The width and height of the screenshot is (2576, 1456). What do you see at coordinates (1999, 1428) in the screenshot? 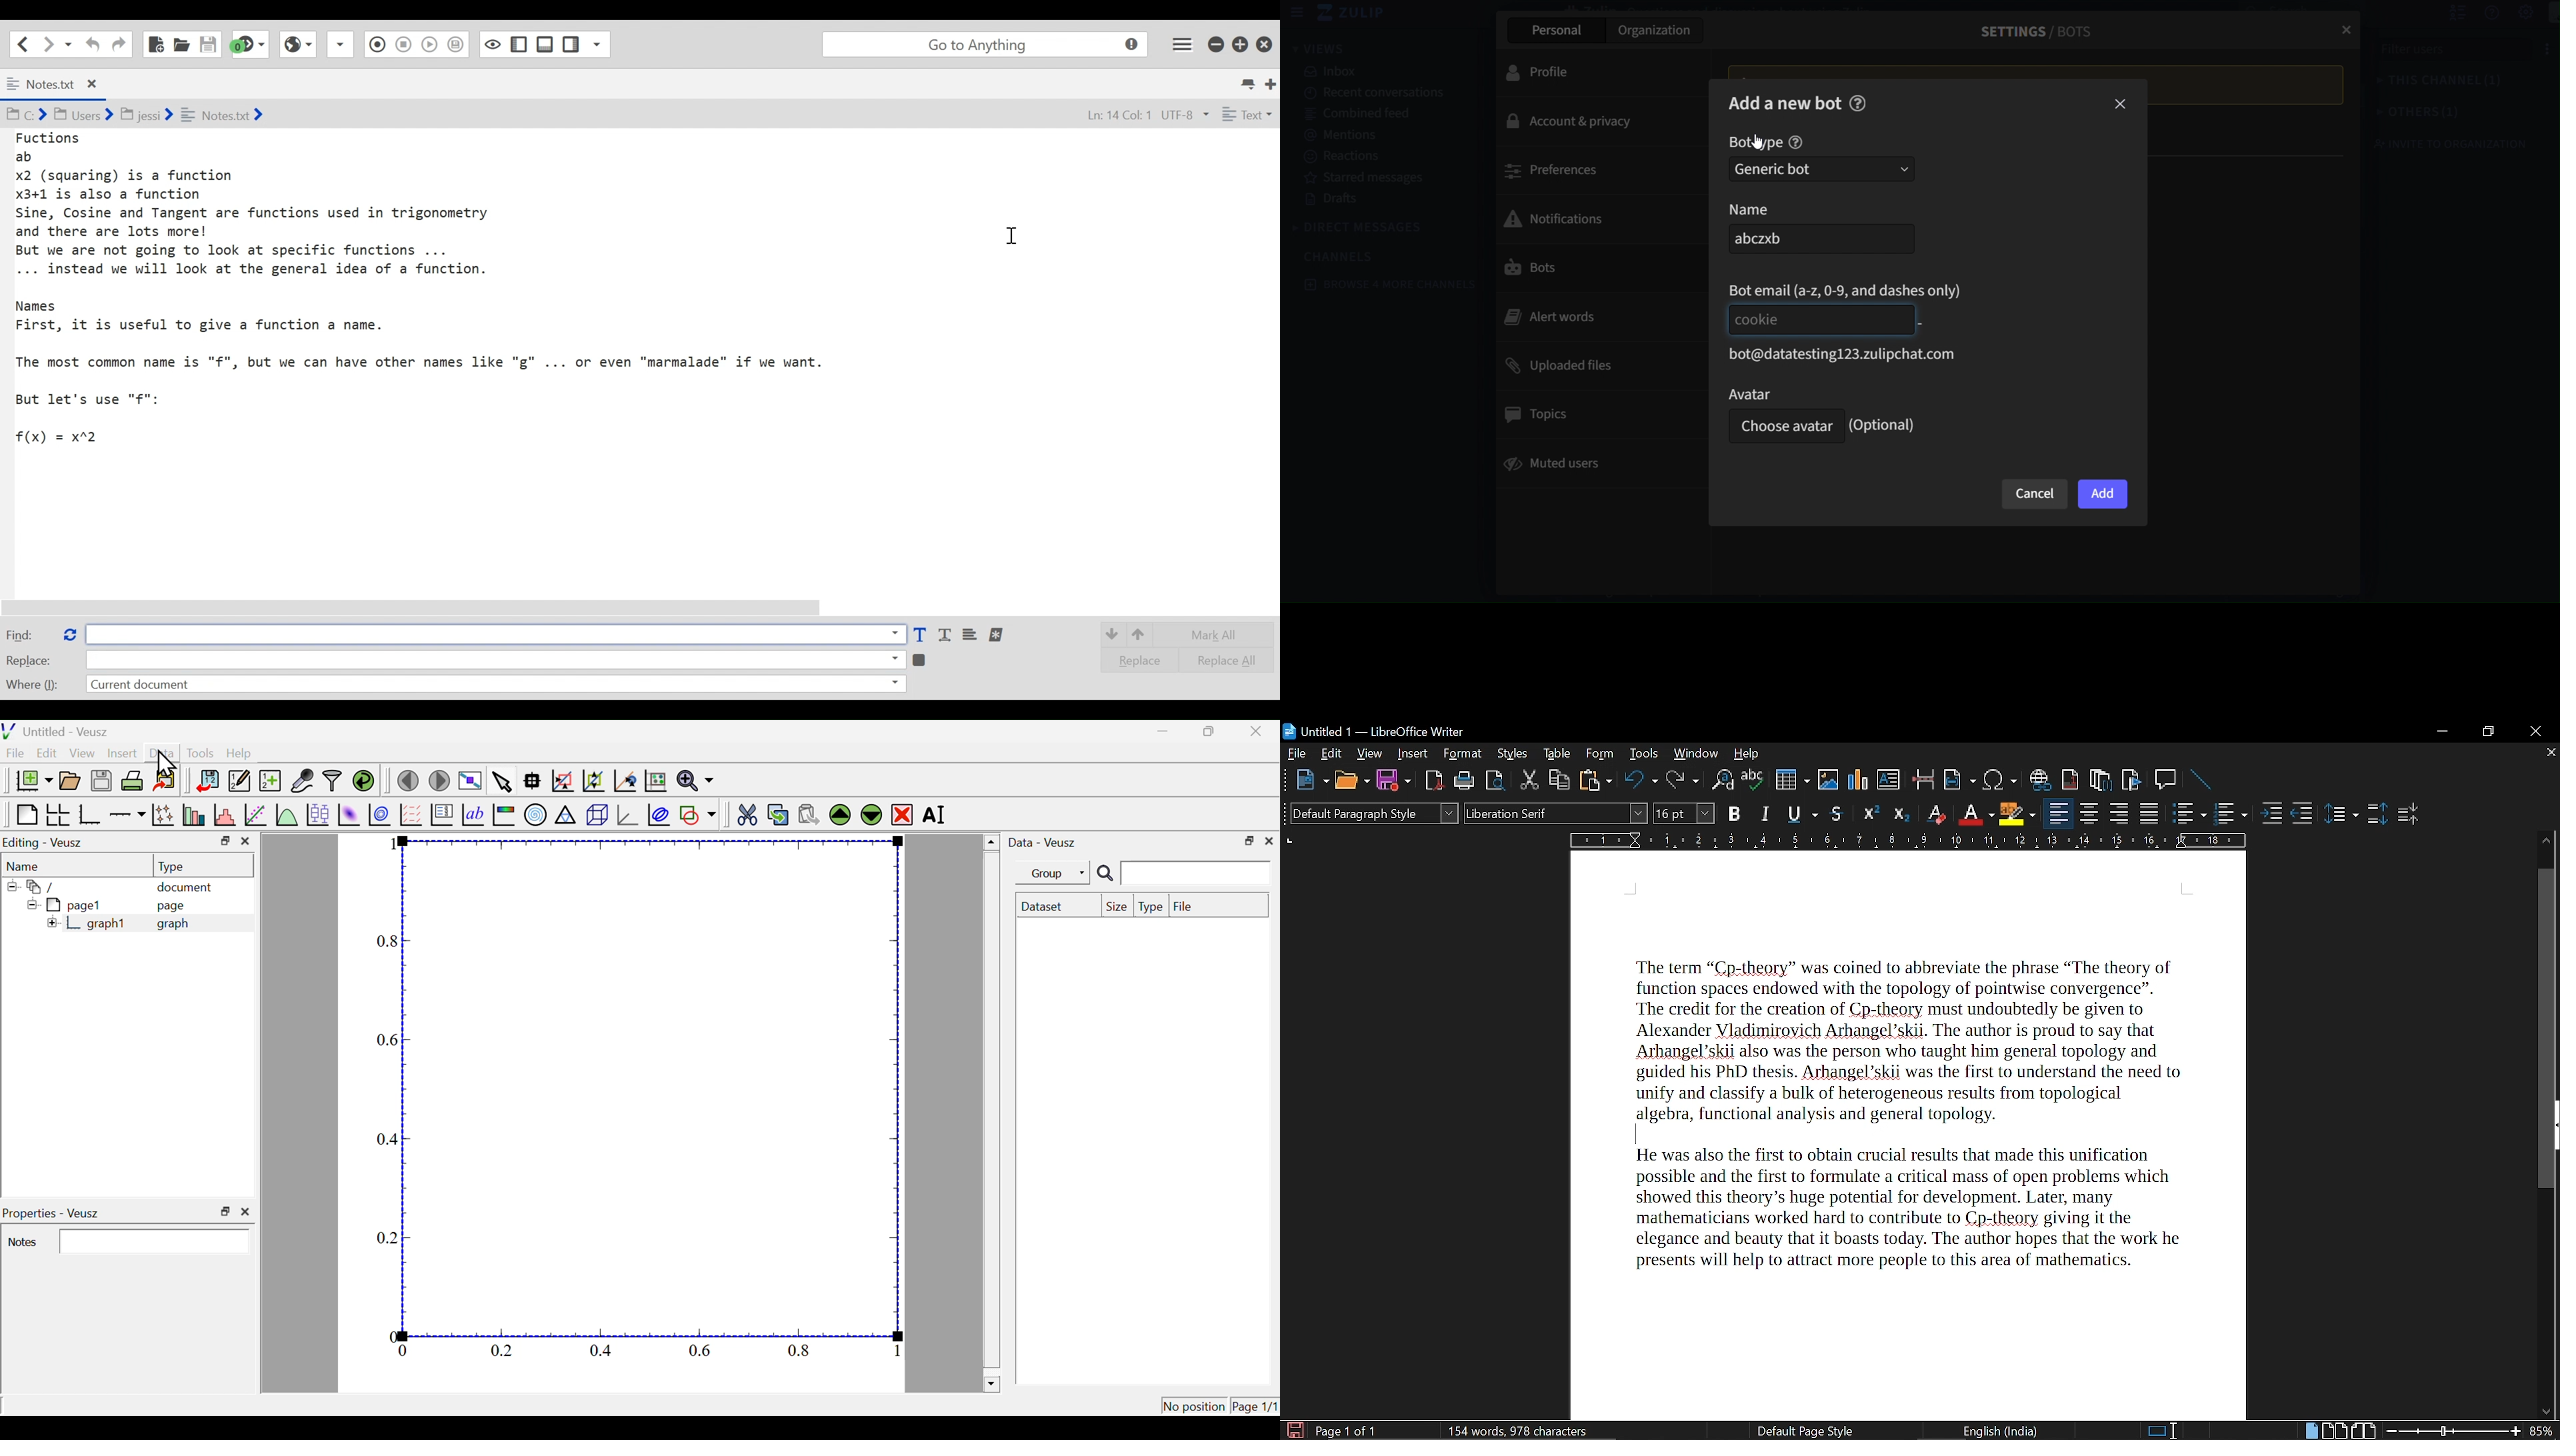
I see `Language: English(India)` at bounding box center [1999, 1428].